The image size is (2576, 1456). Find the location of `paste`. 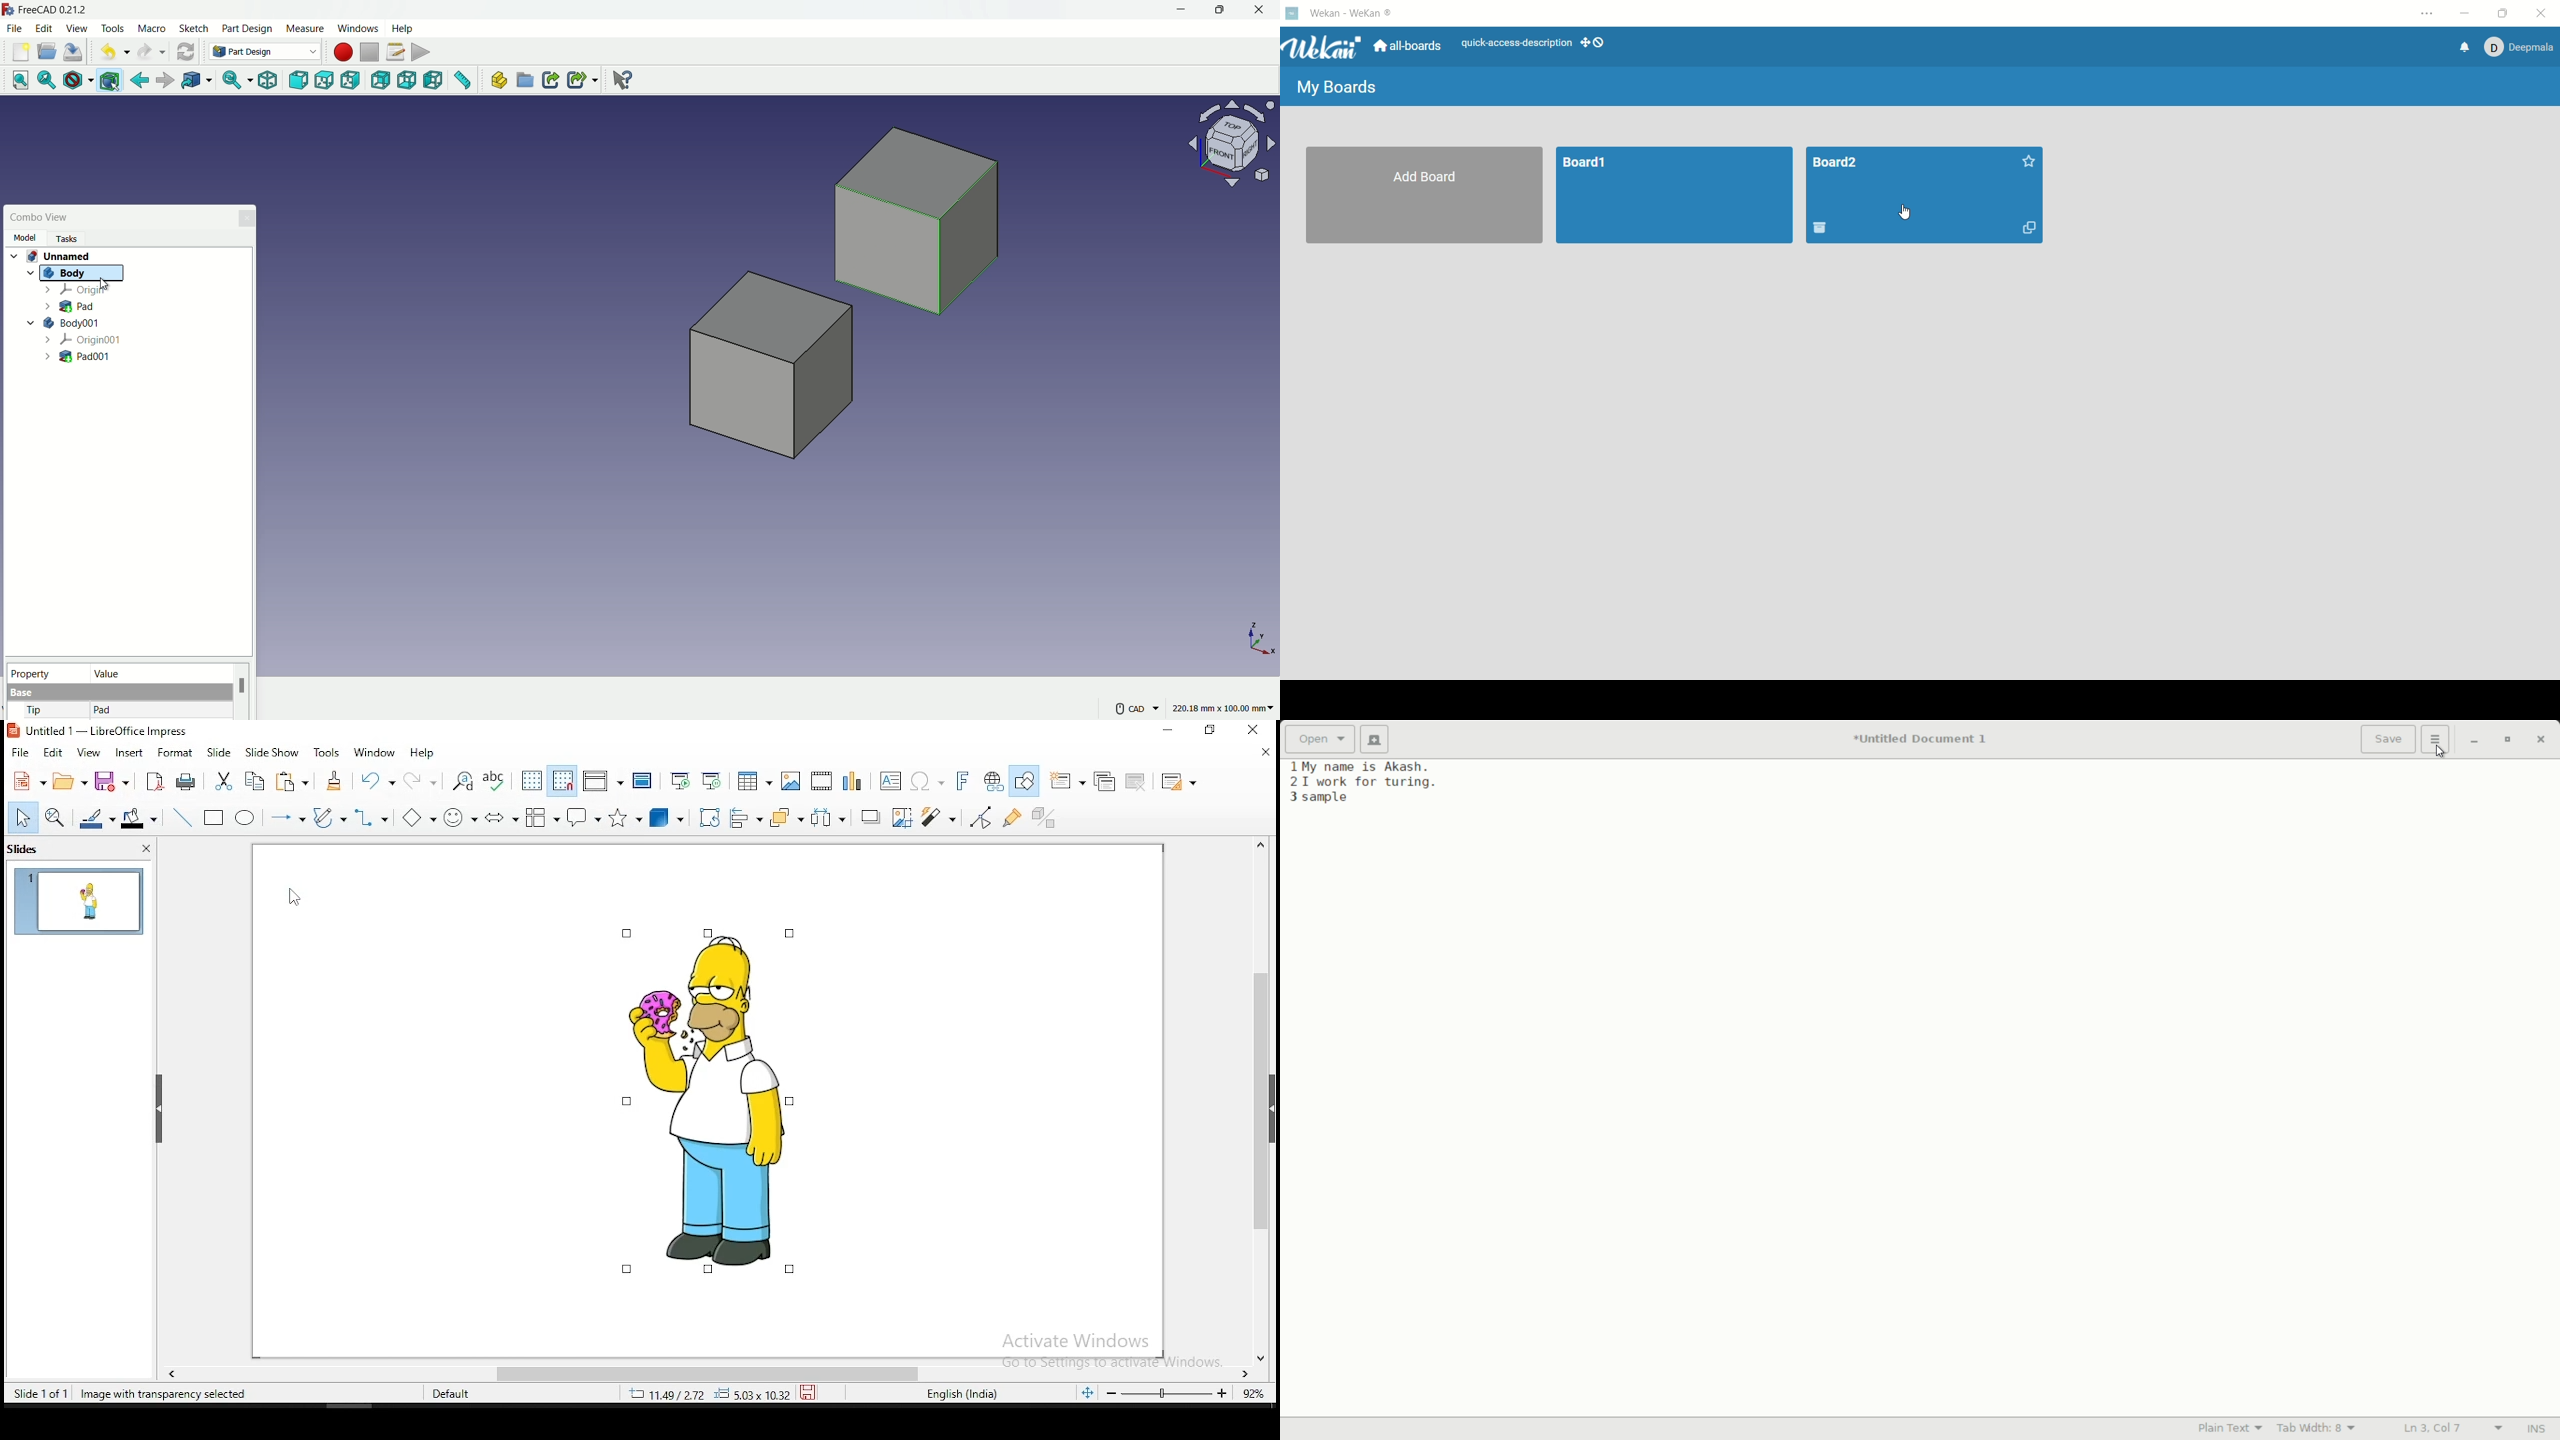

paste is located at coordinates (293, 782).